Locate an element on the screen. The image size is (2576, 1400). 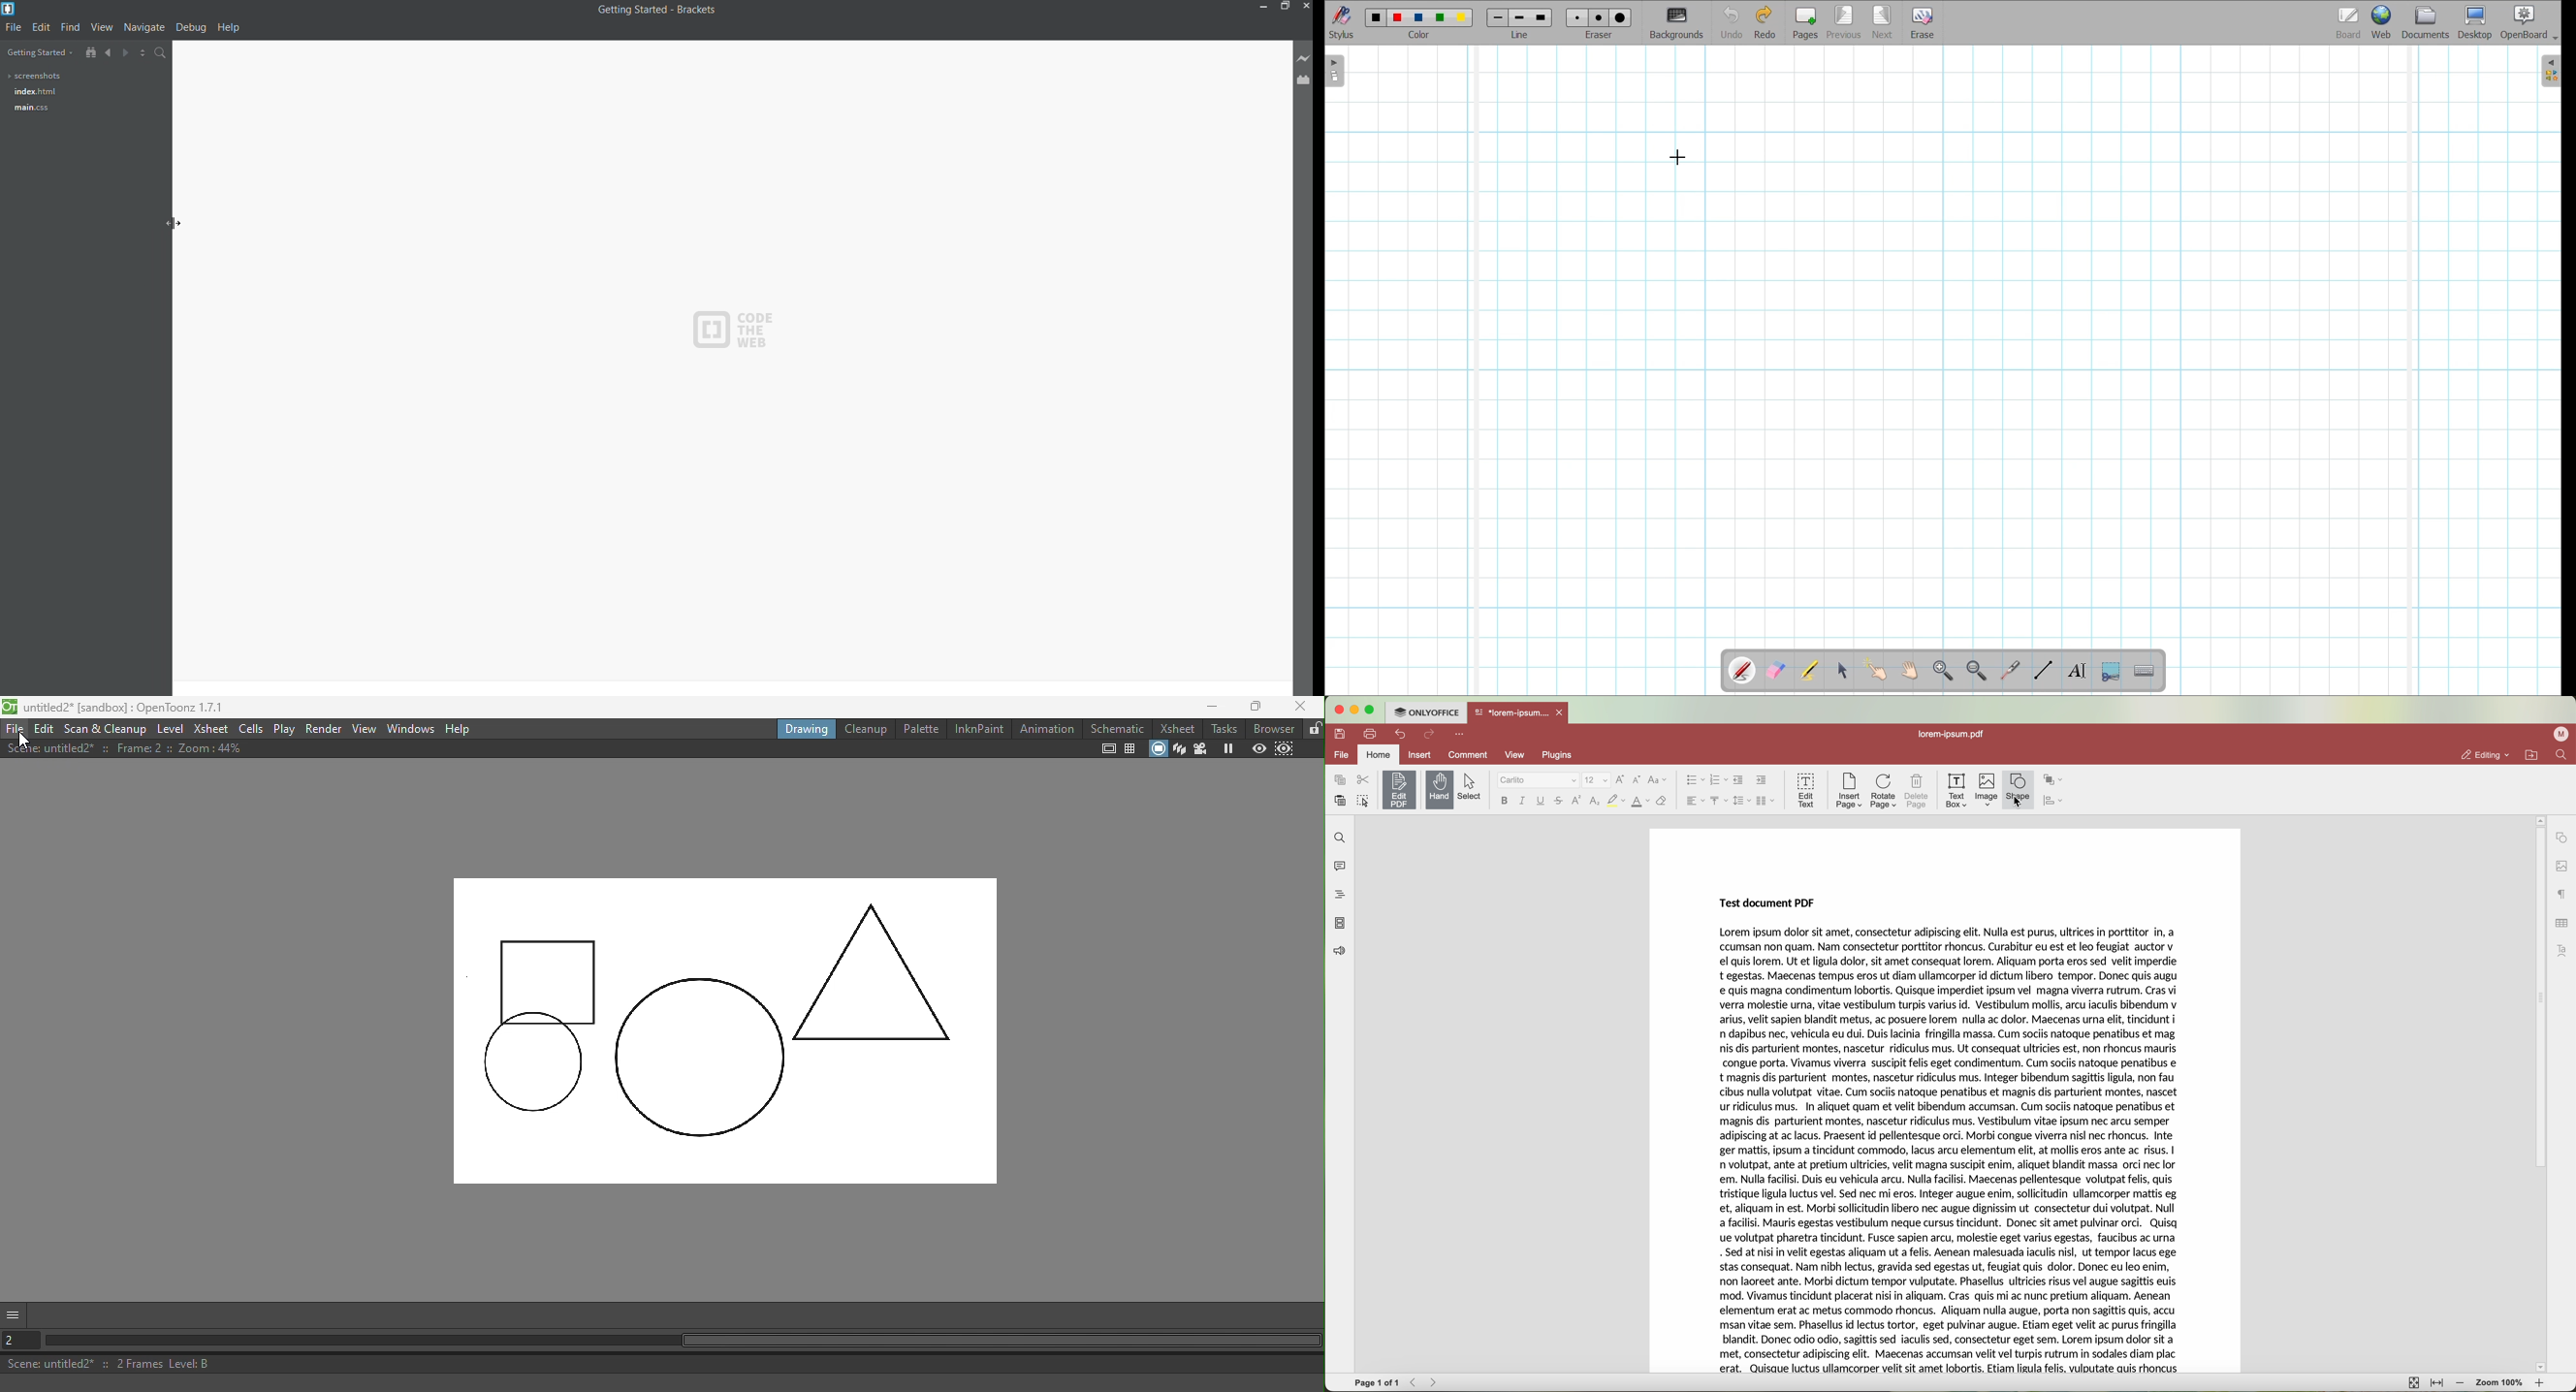
backward is located at coordinates (103, 52).